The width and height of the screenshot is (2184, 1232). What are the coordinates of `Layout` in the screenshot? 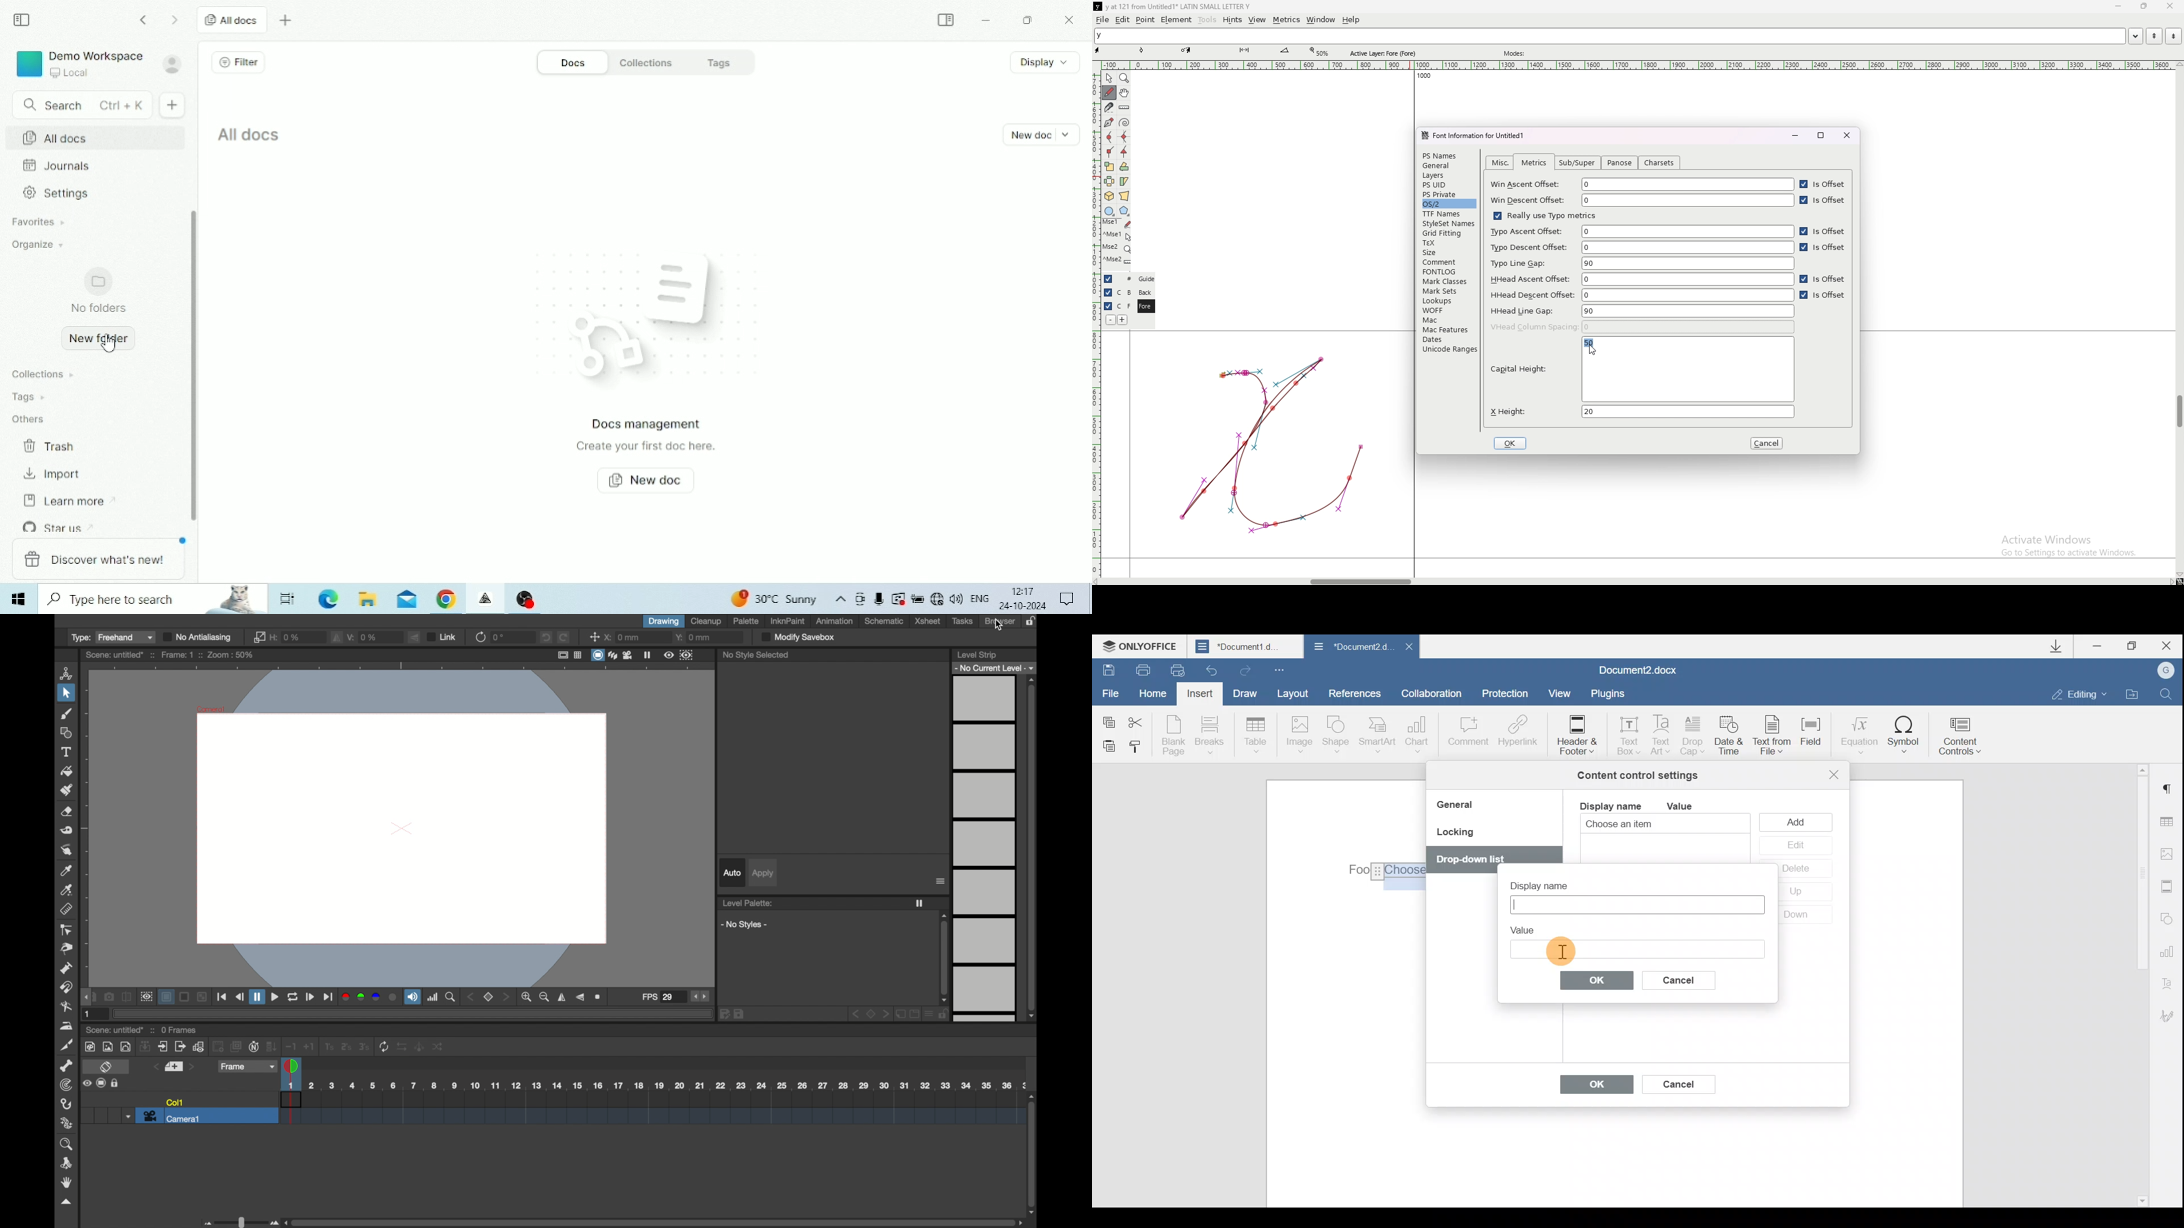 It's located at (1292, 693).